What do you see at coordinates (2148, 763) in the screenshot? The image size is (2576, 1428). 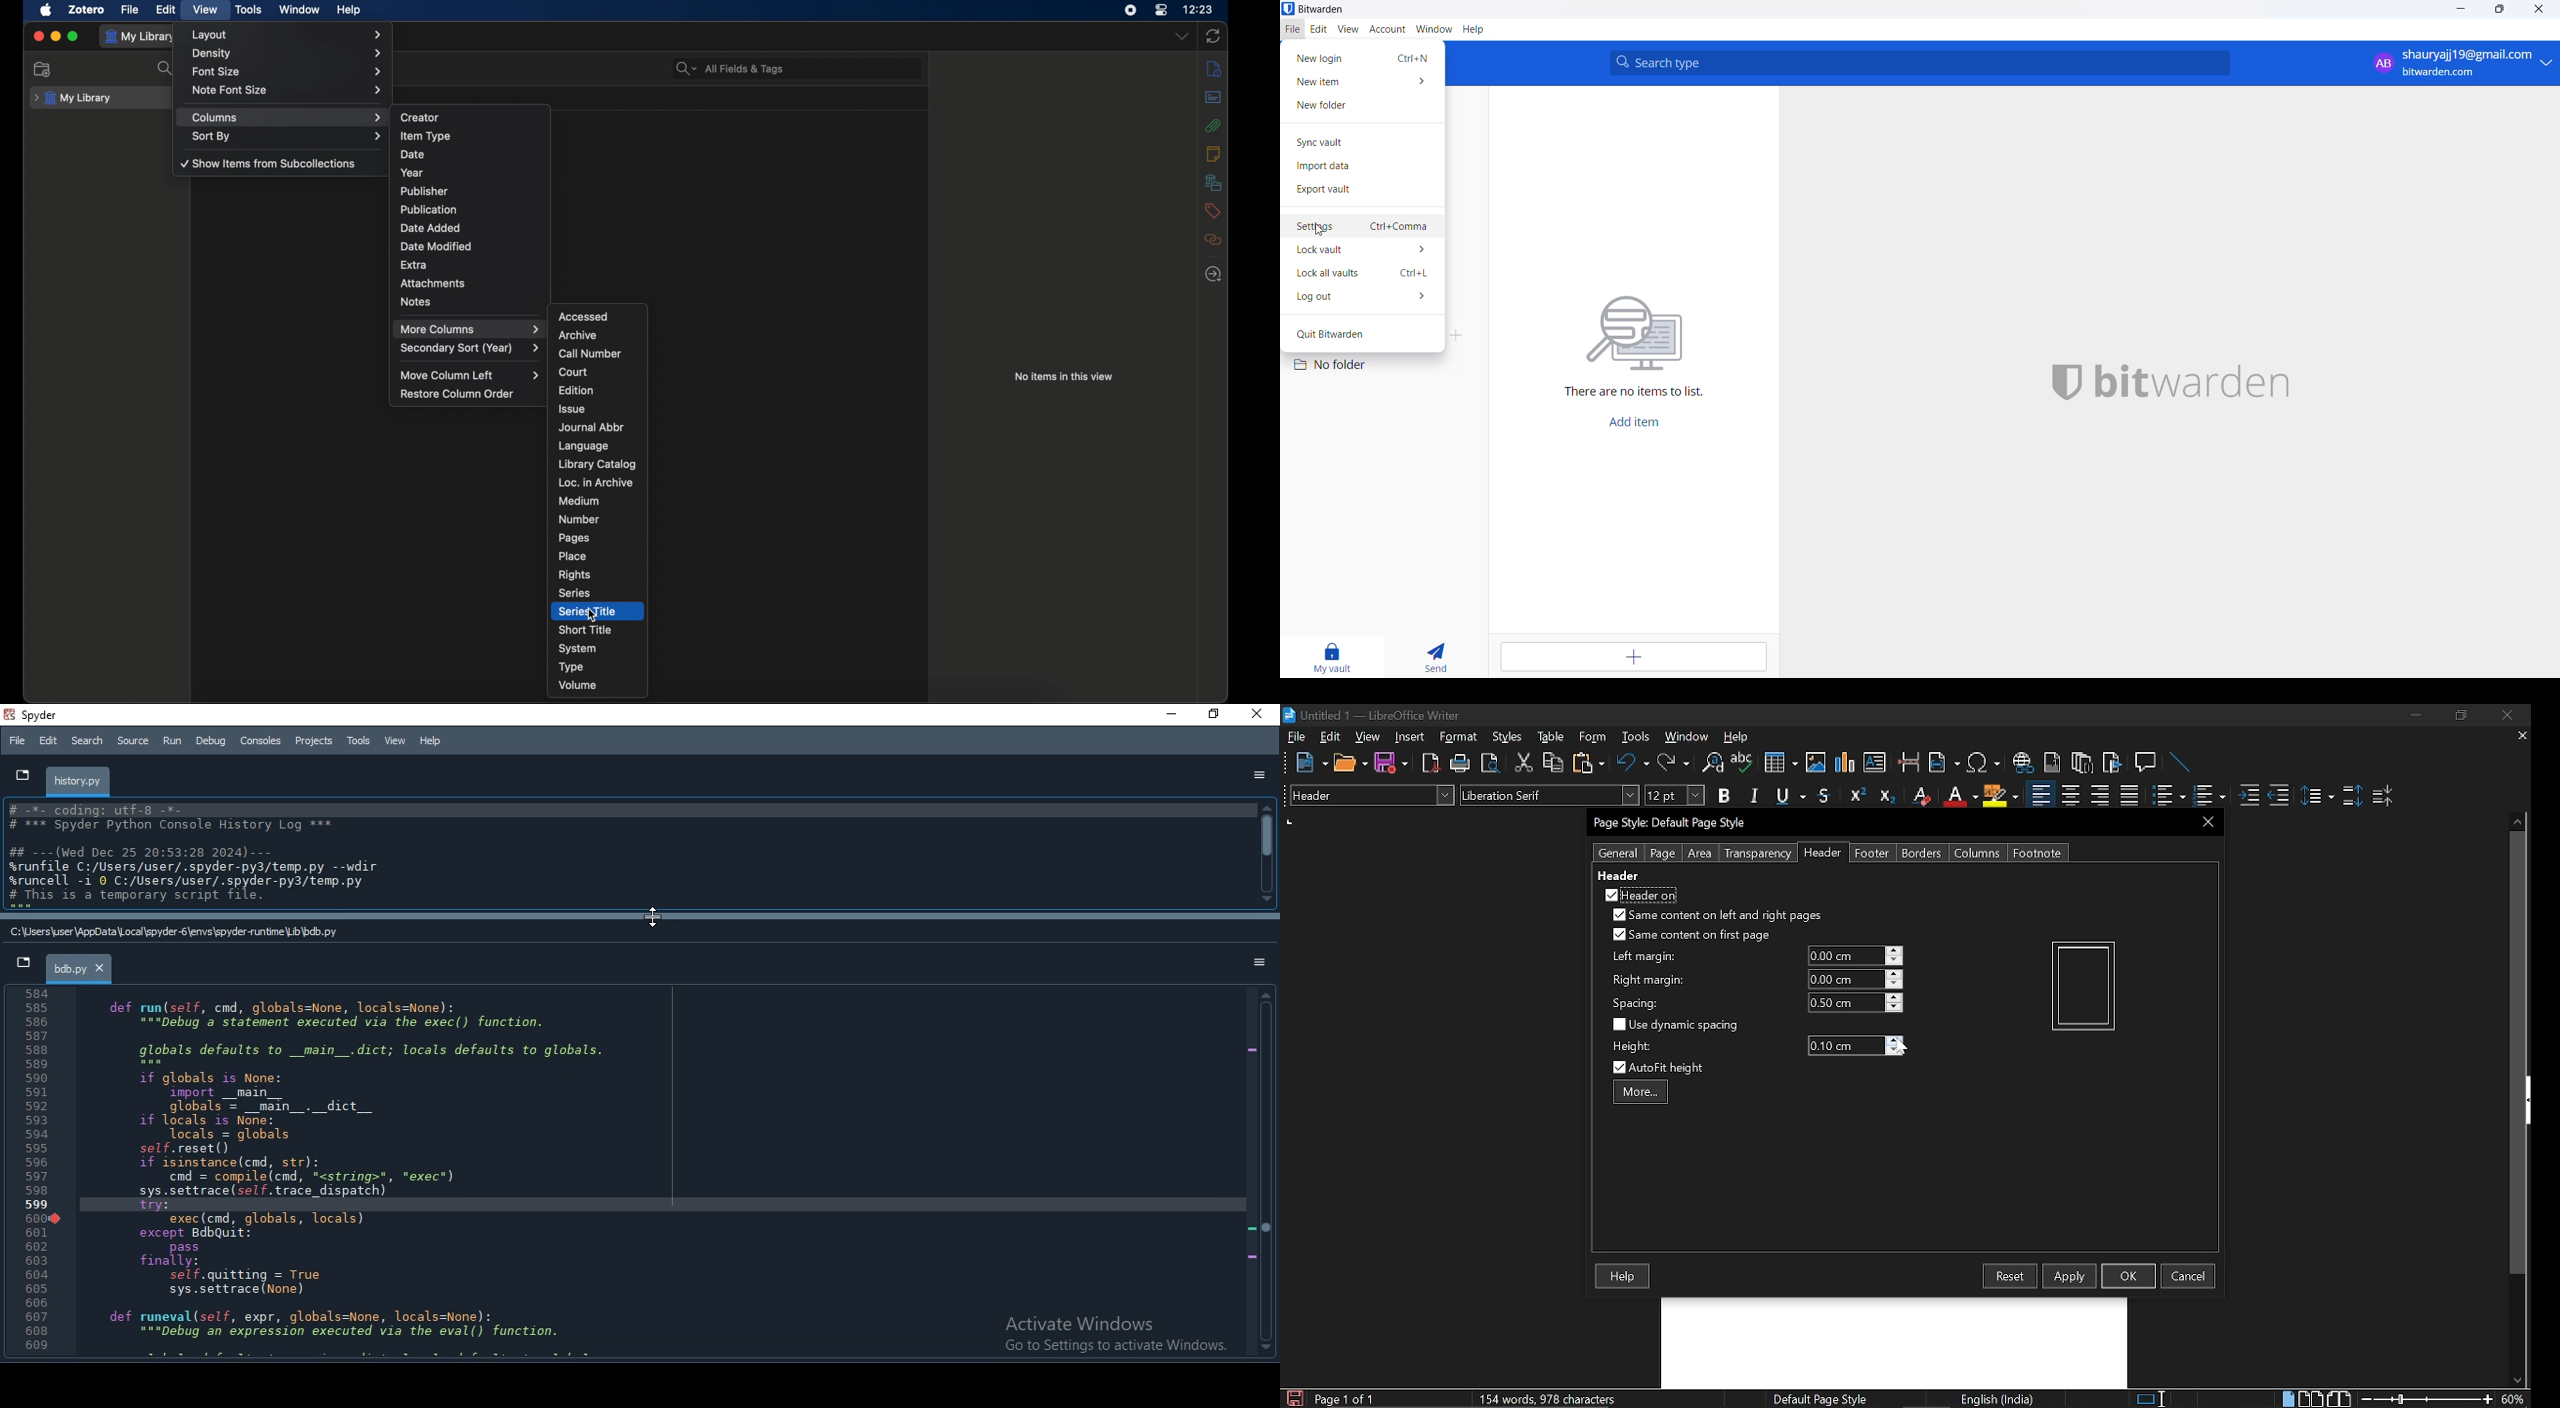 I see `Insert comment` at bounding box center [2148, 763].